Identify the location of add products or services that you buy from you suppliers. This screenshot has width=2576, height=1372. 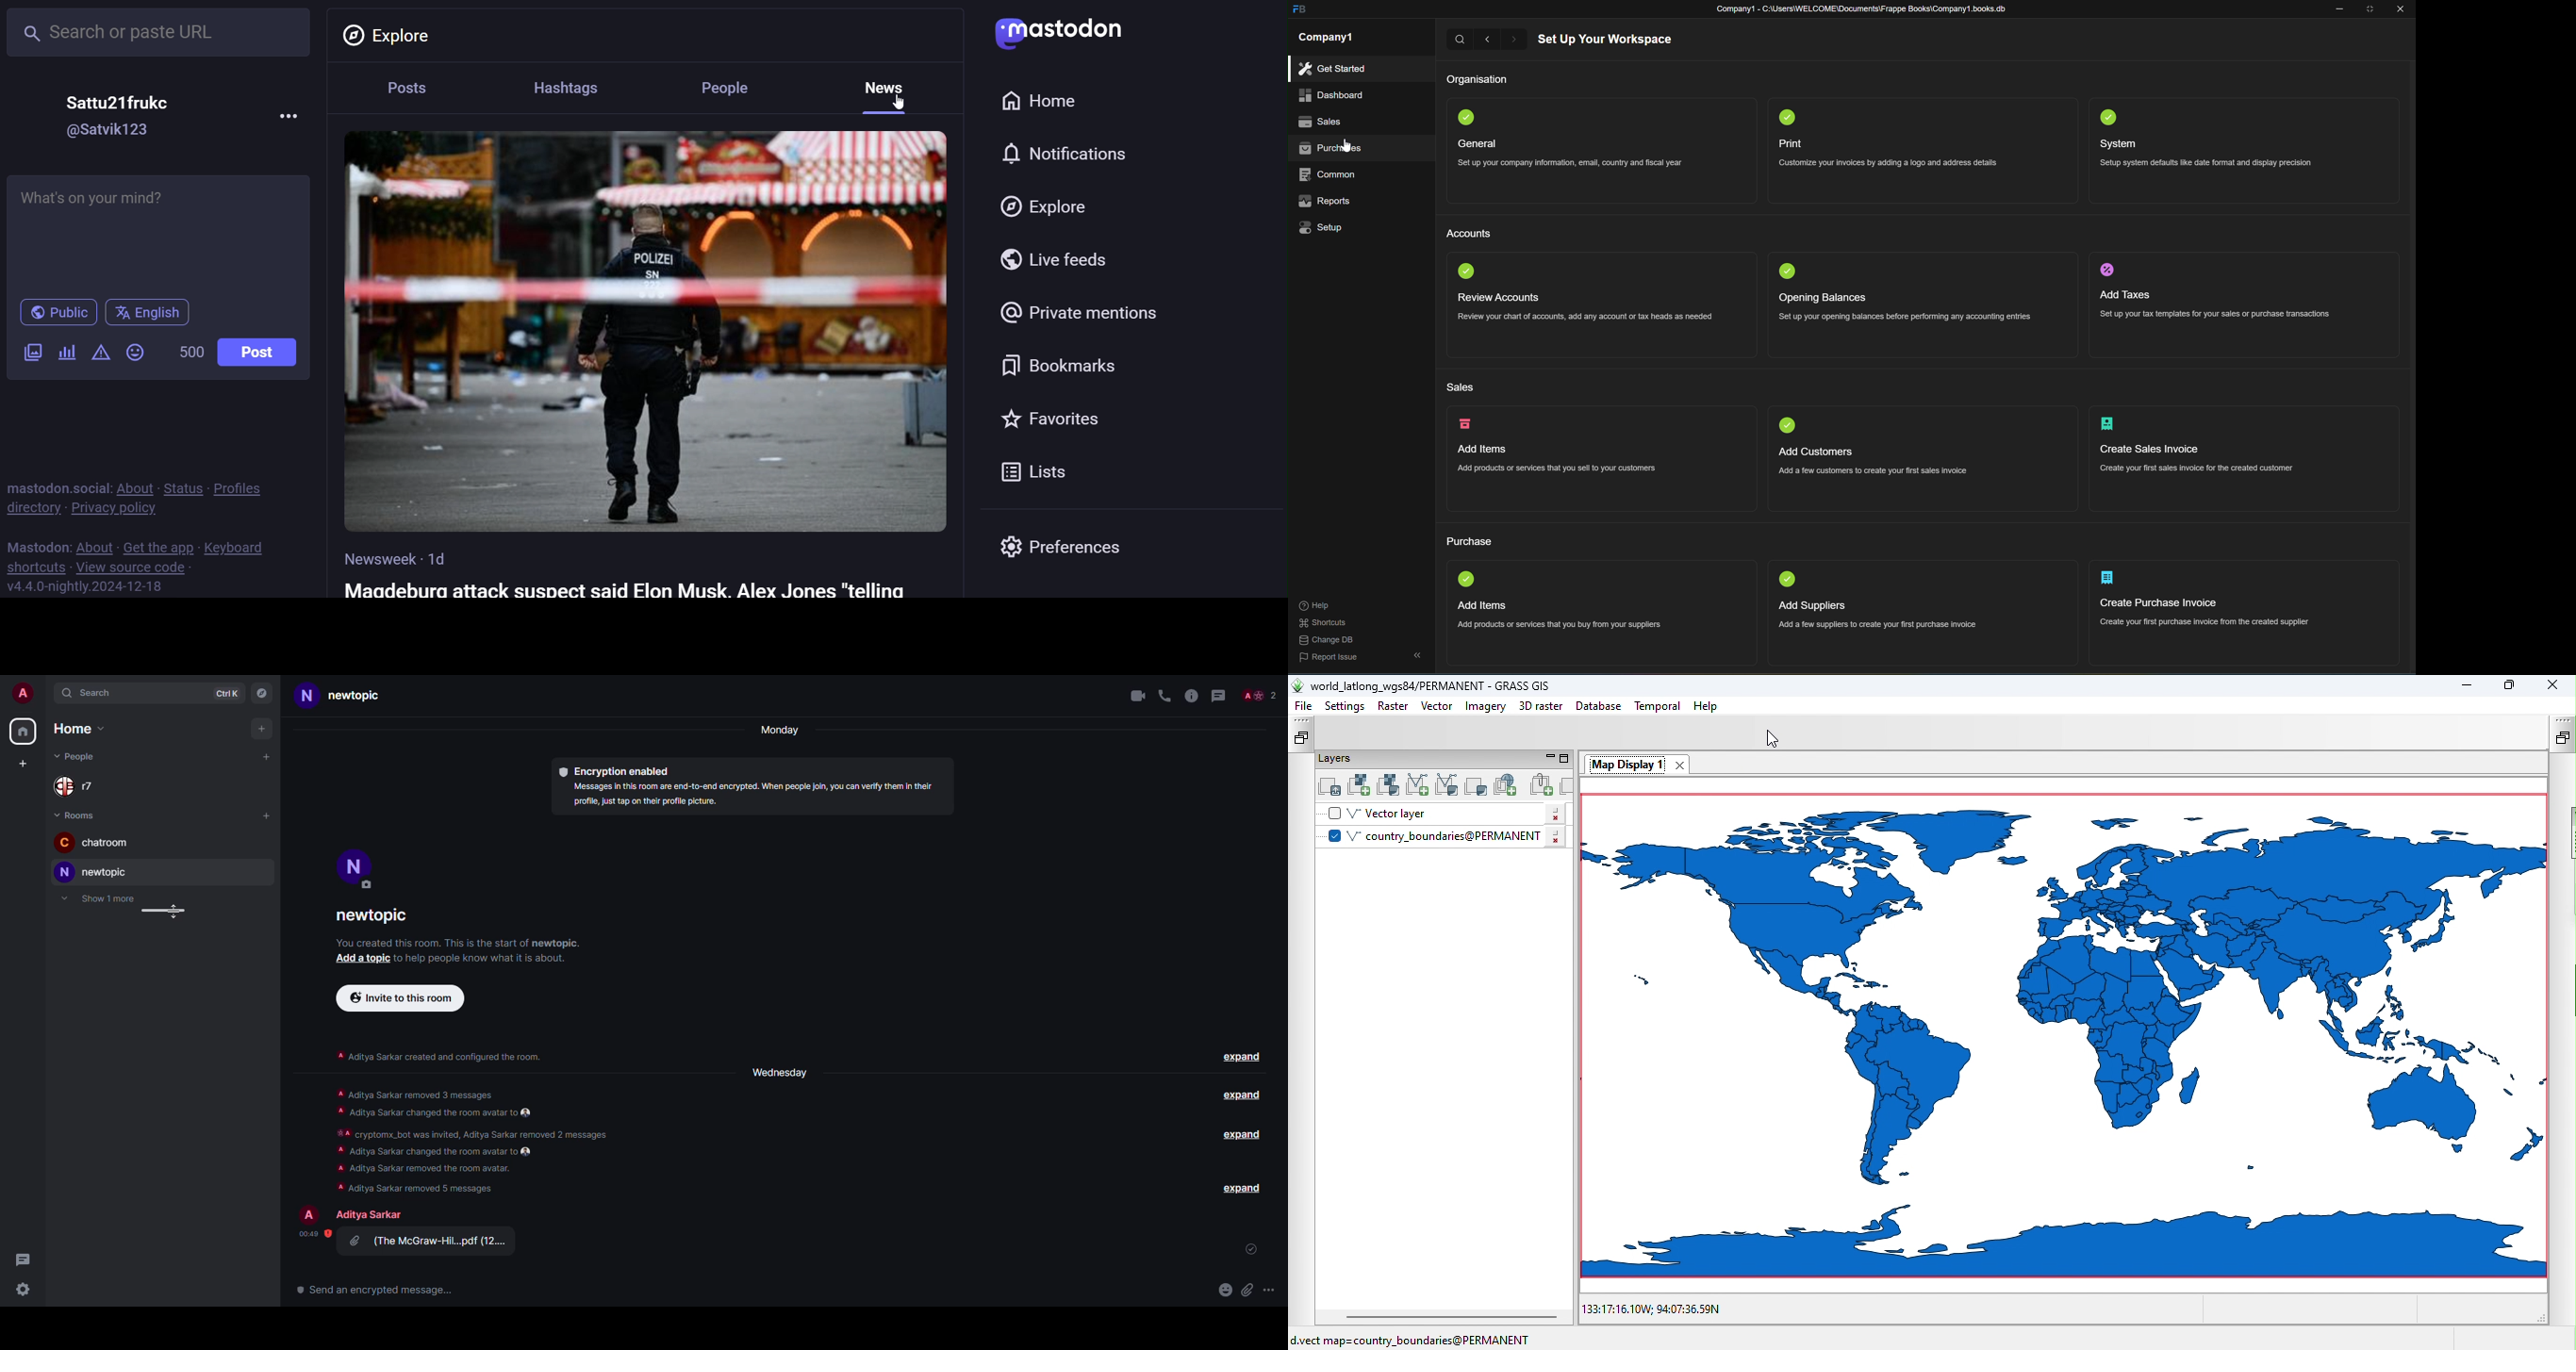
(1560, 625).